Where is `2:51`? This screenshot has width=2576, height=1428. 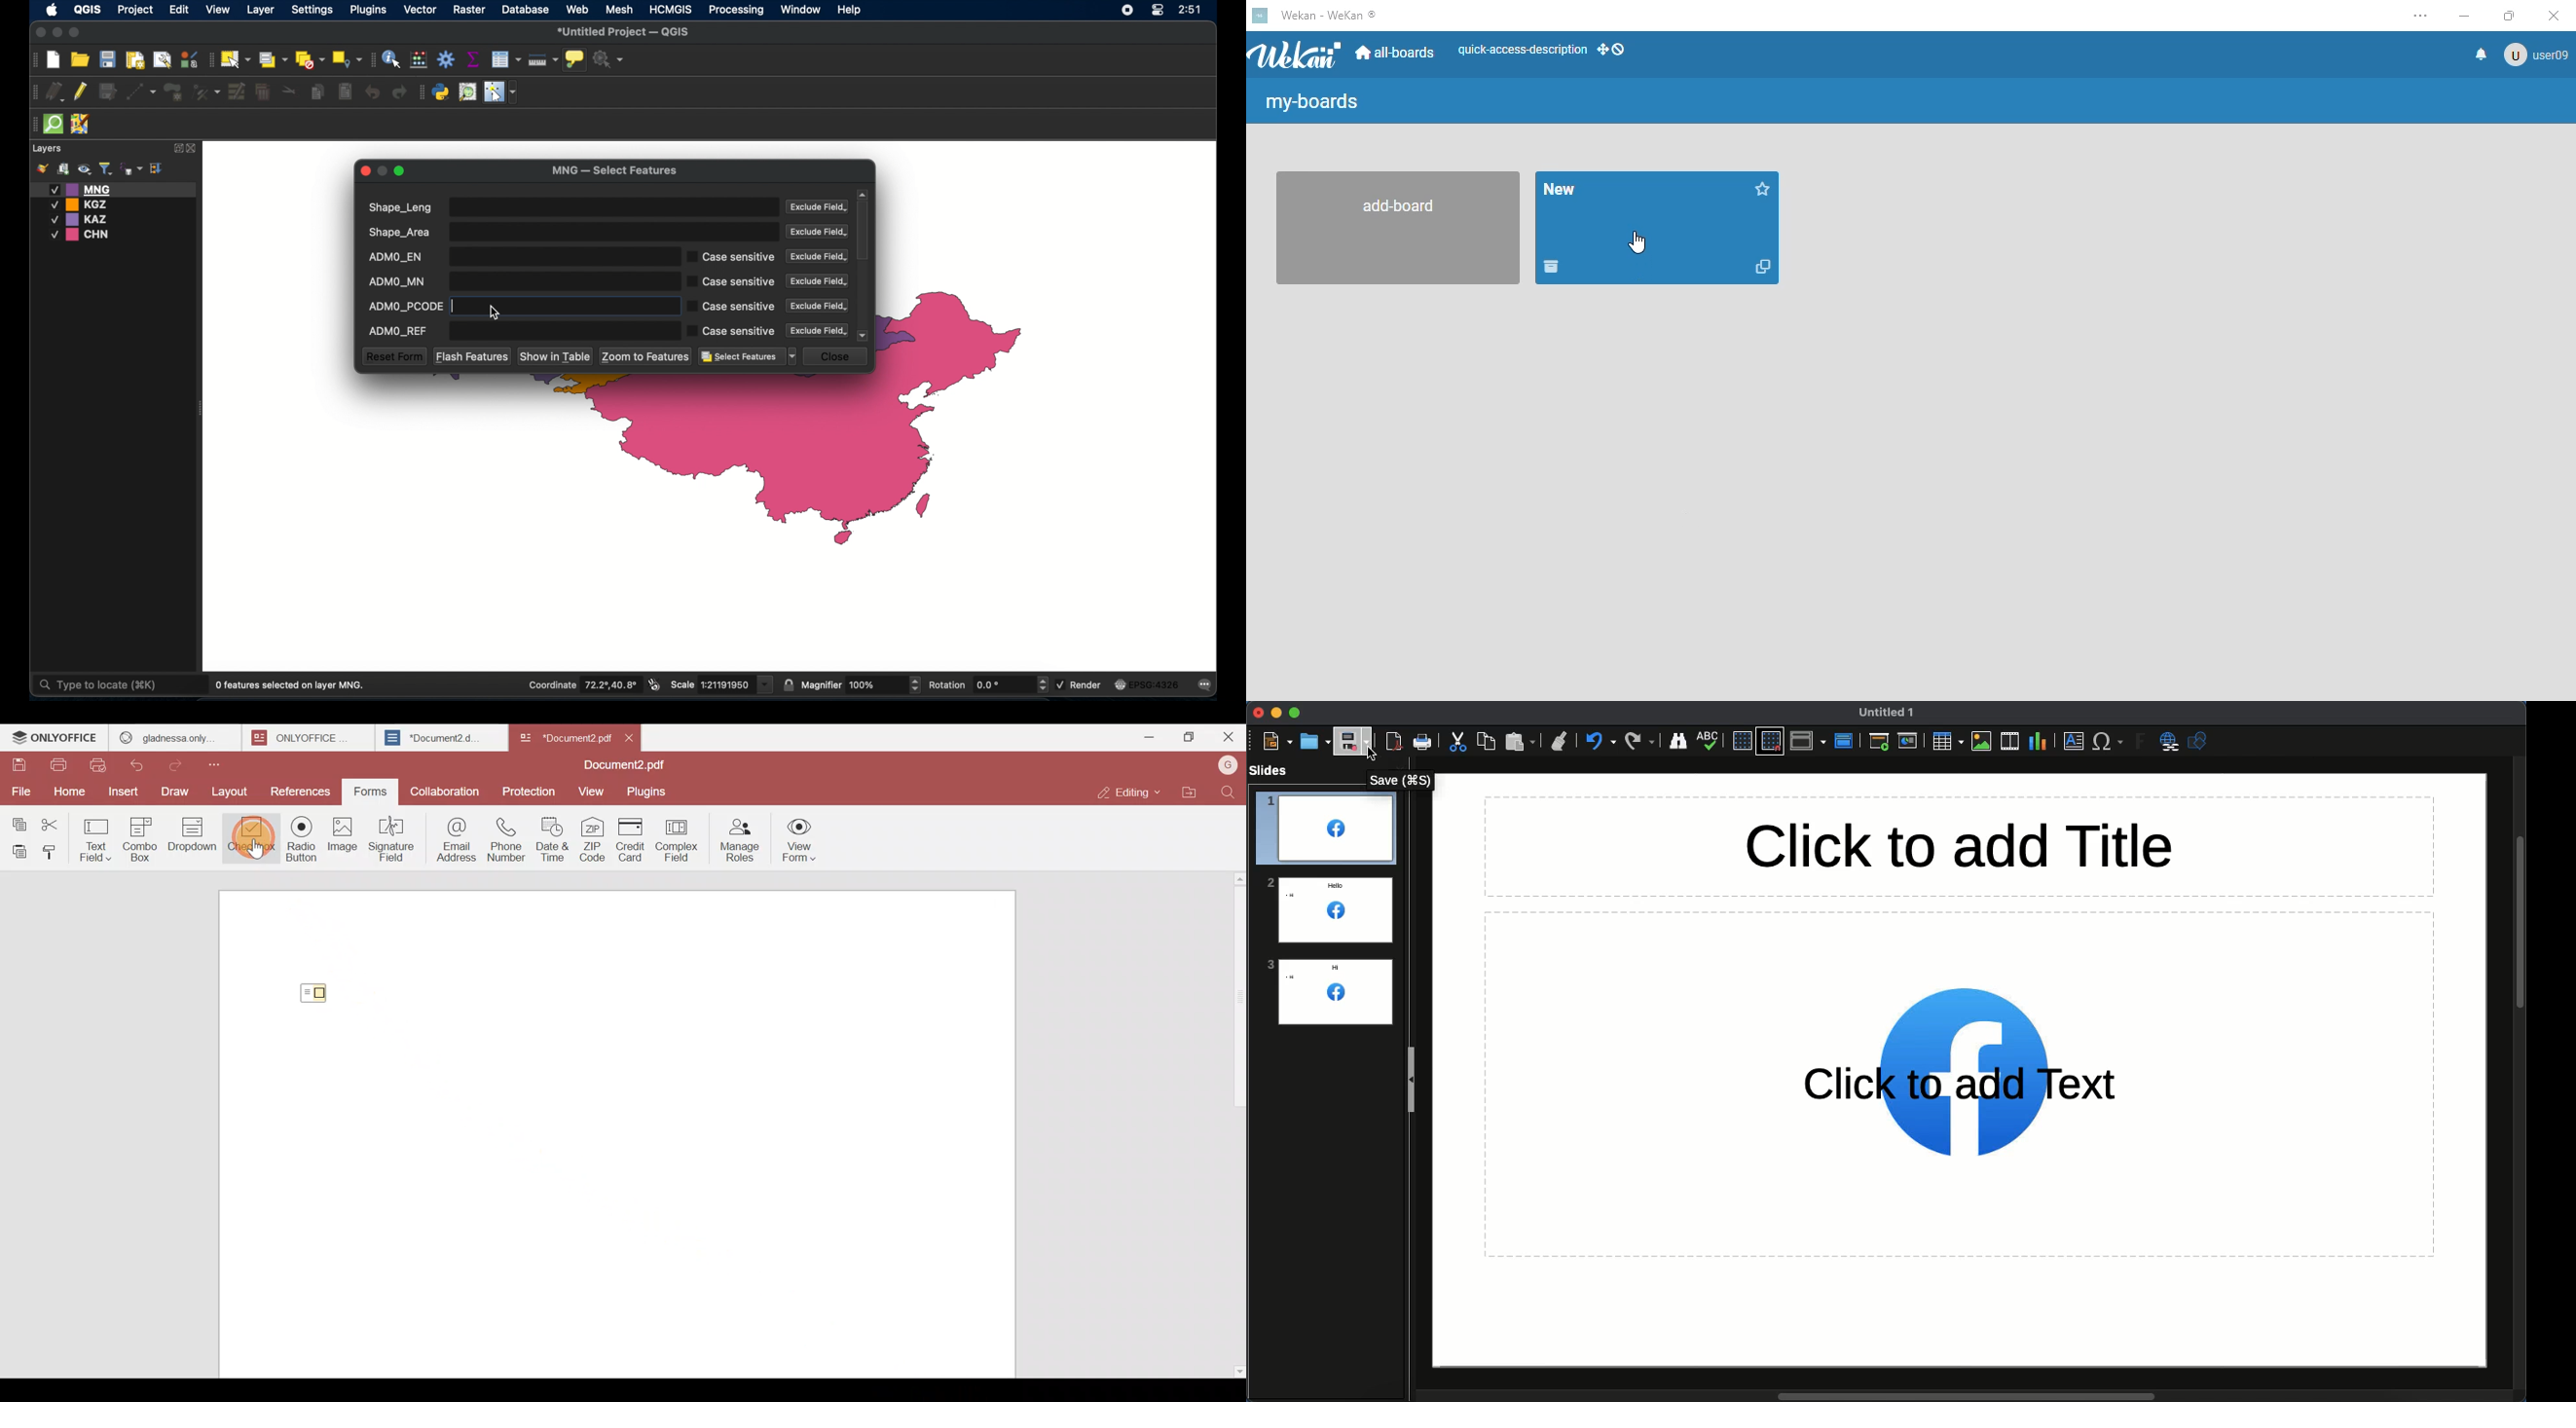 2:51 is located at coordinates (1189, 10).